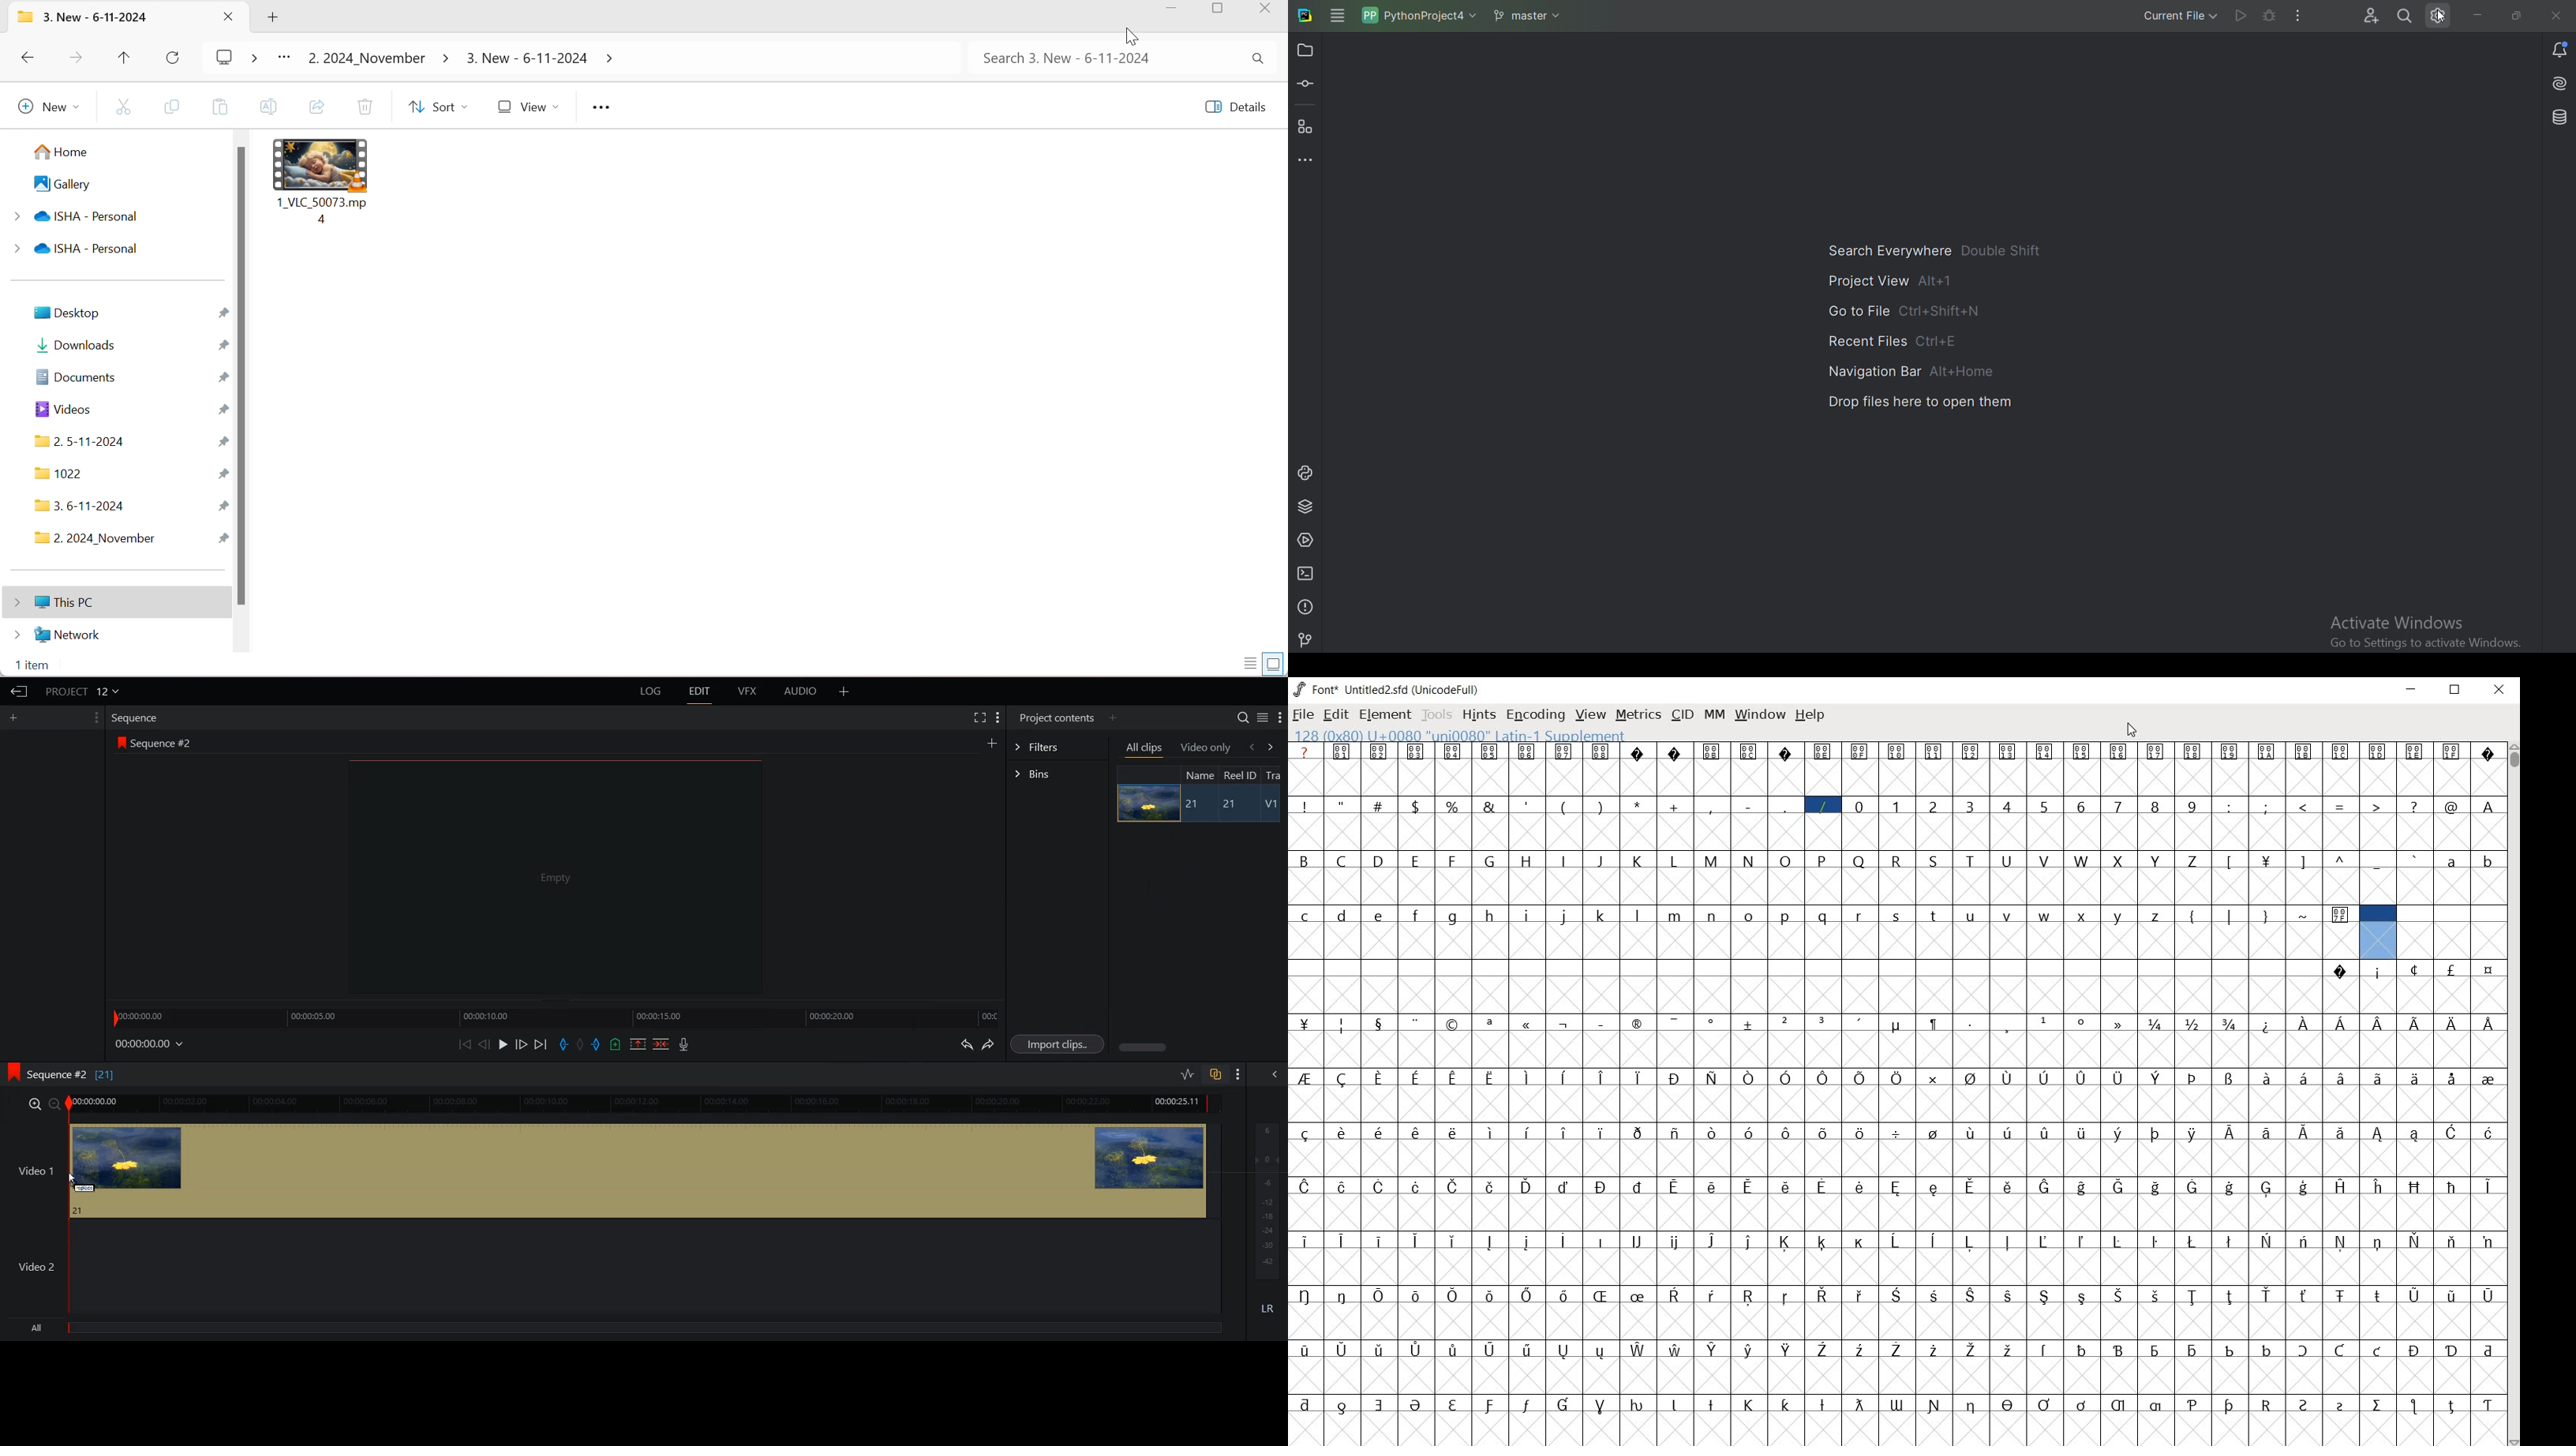 The image size is (2576, 1456). What do you see at coordinates (36, 666) in the screenshot?
I see `1 item` at bounding box center [36, 666].